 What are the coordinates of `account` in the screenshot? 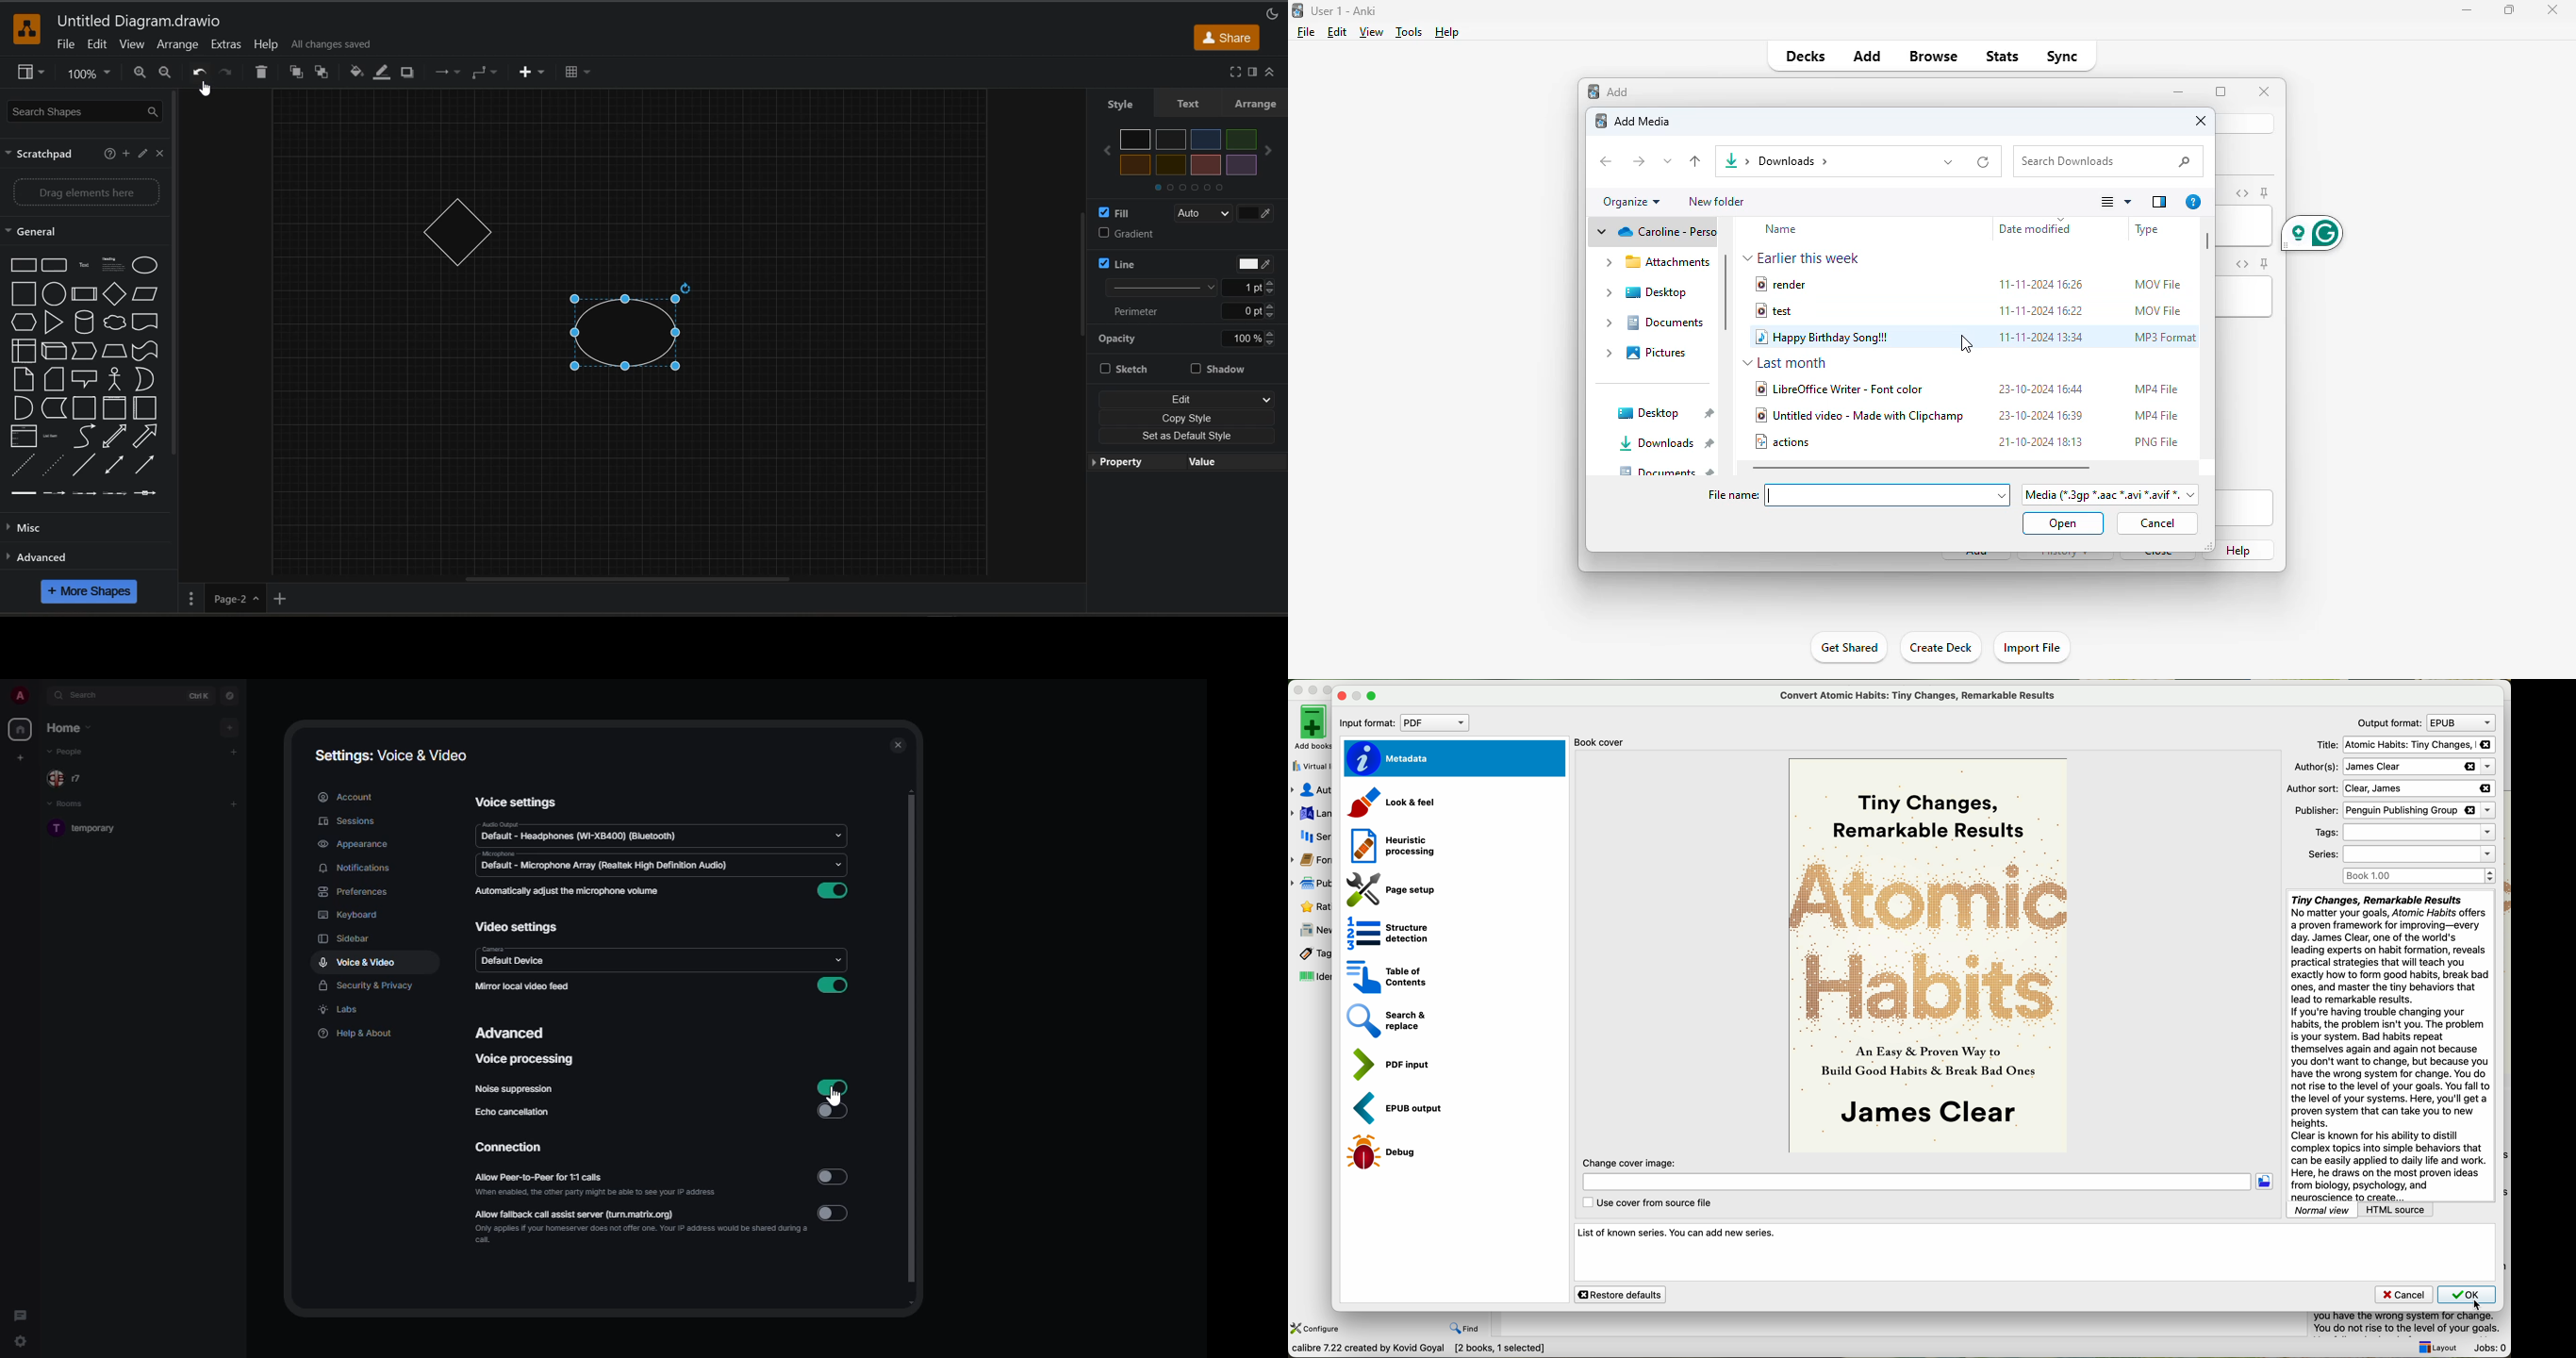 It's located at (346, 796).